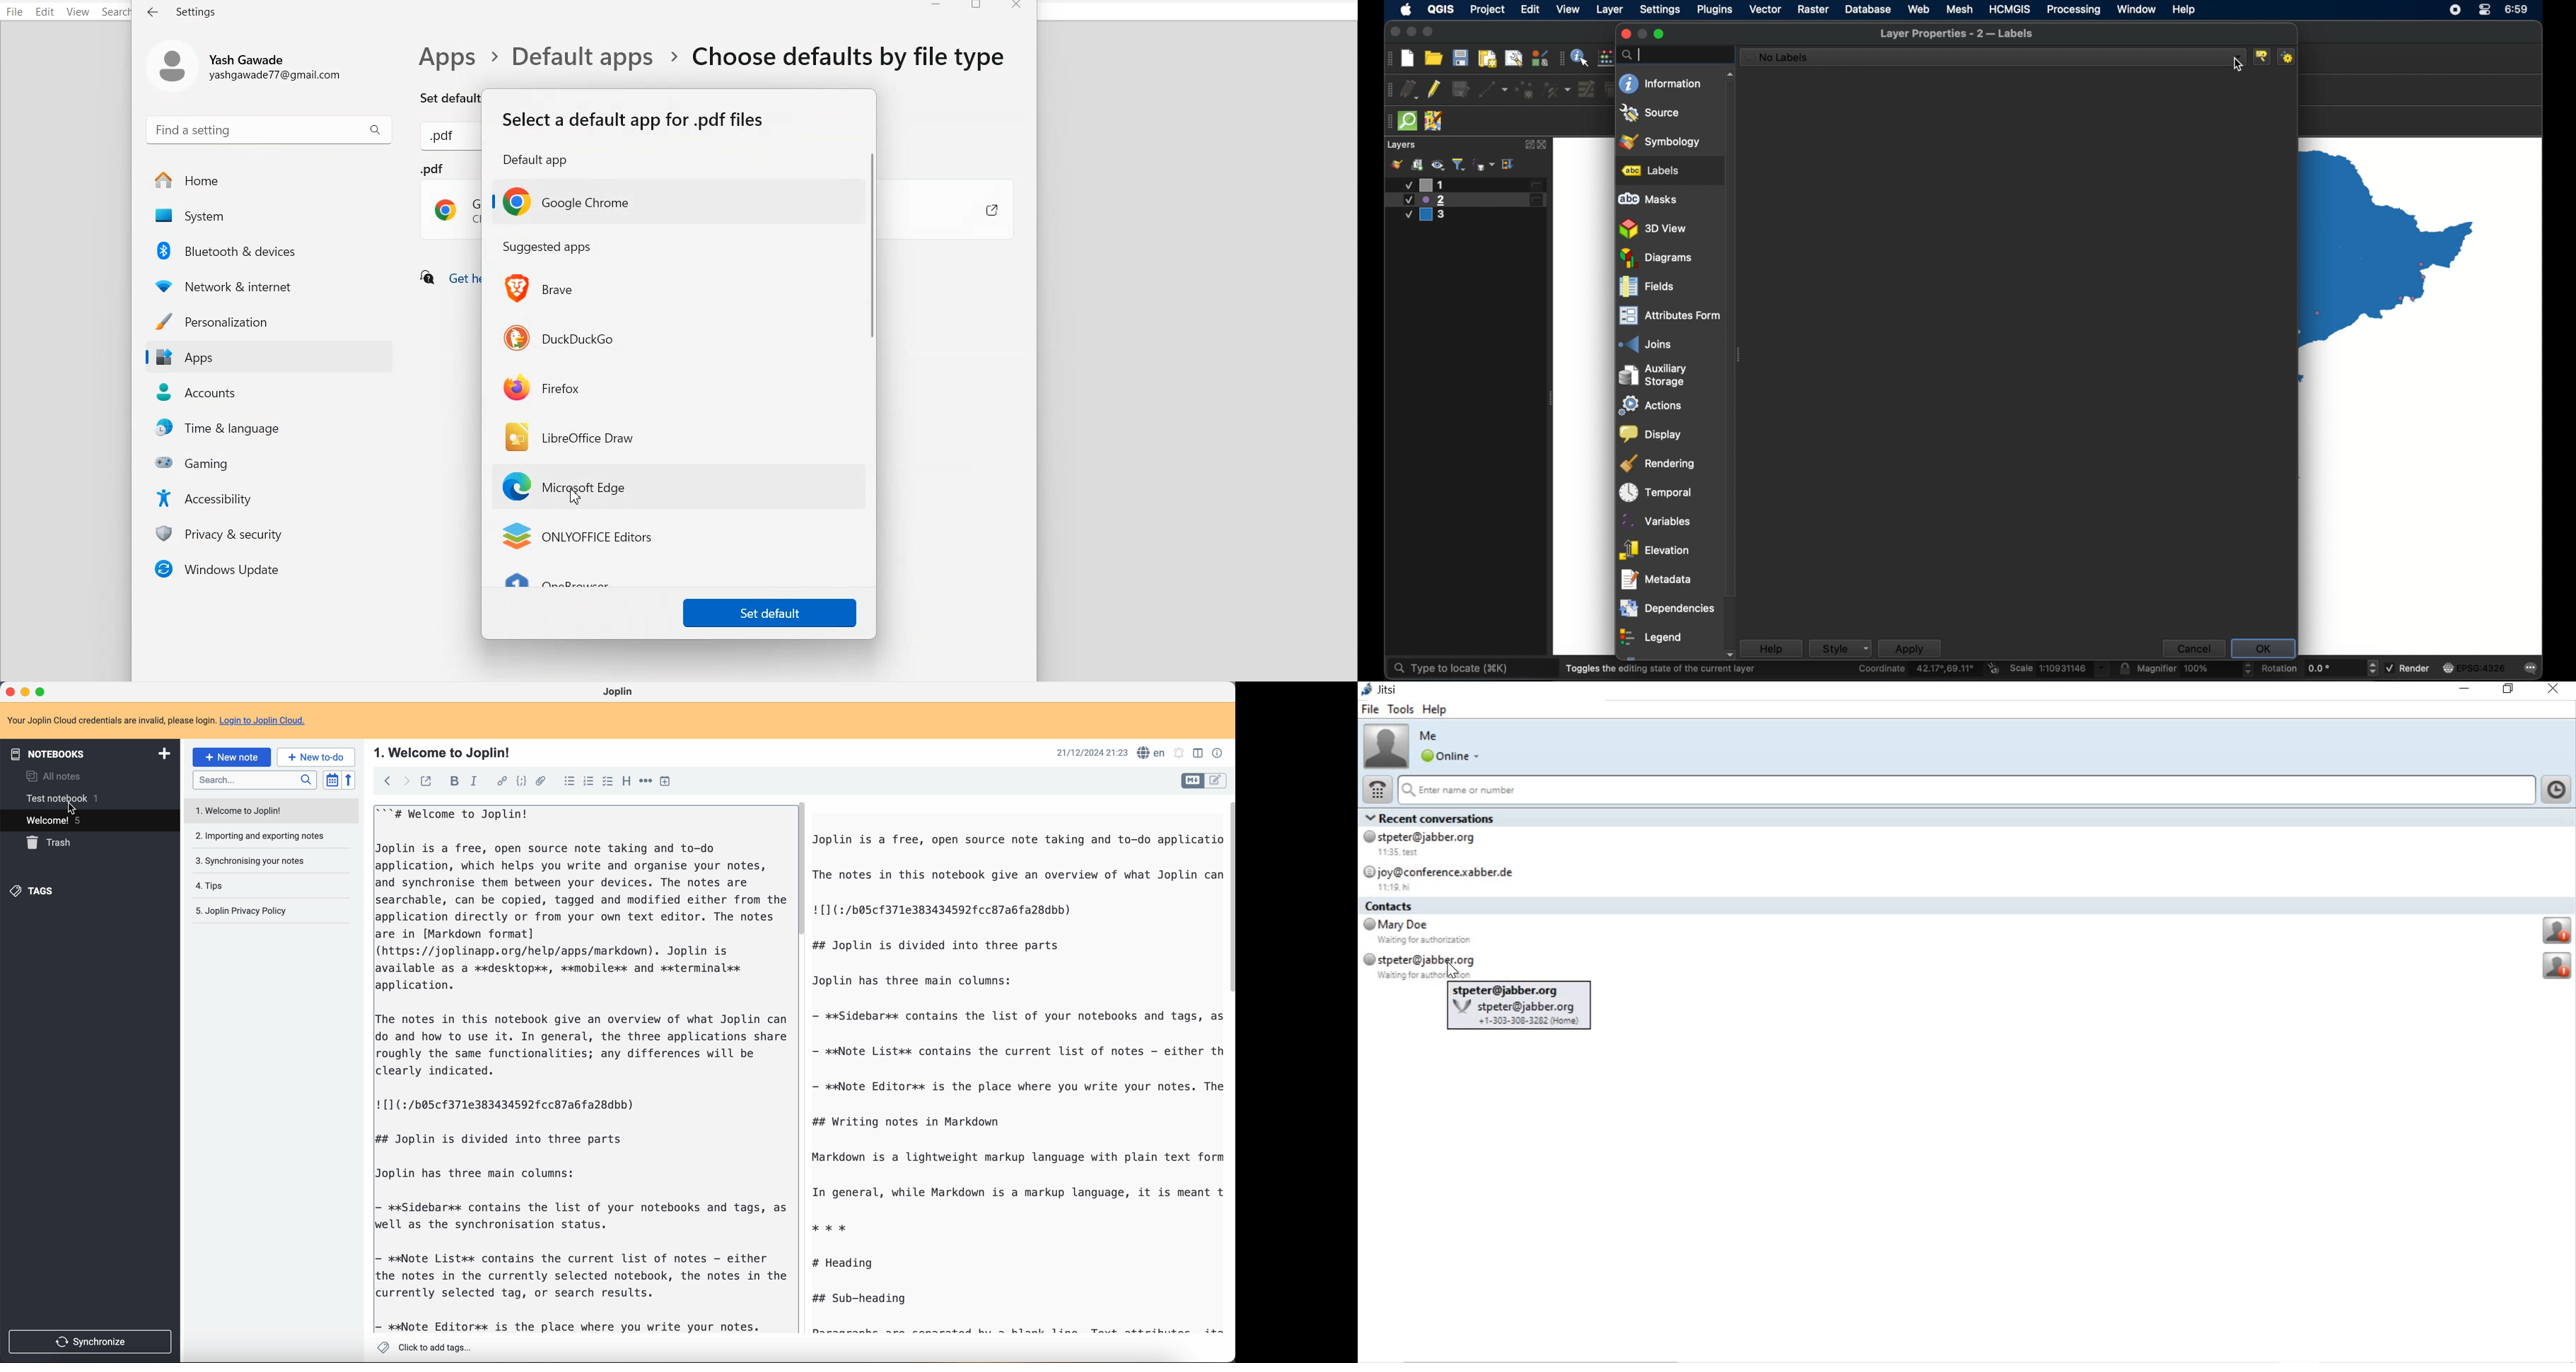 This screenshot has width=2576, height=1372. I want to click on all notes, so click(58, 777).